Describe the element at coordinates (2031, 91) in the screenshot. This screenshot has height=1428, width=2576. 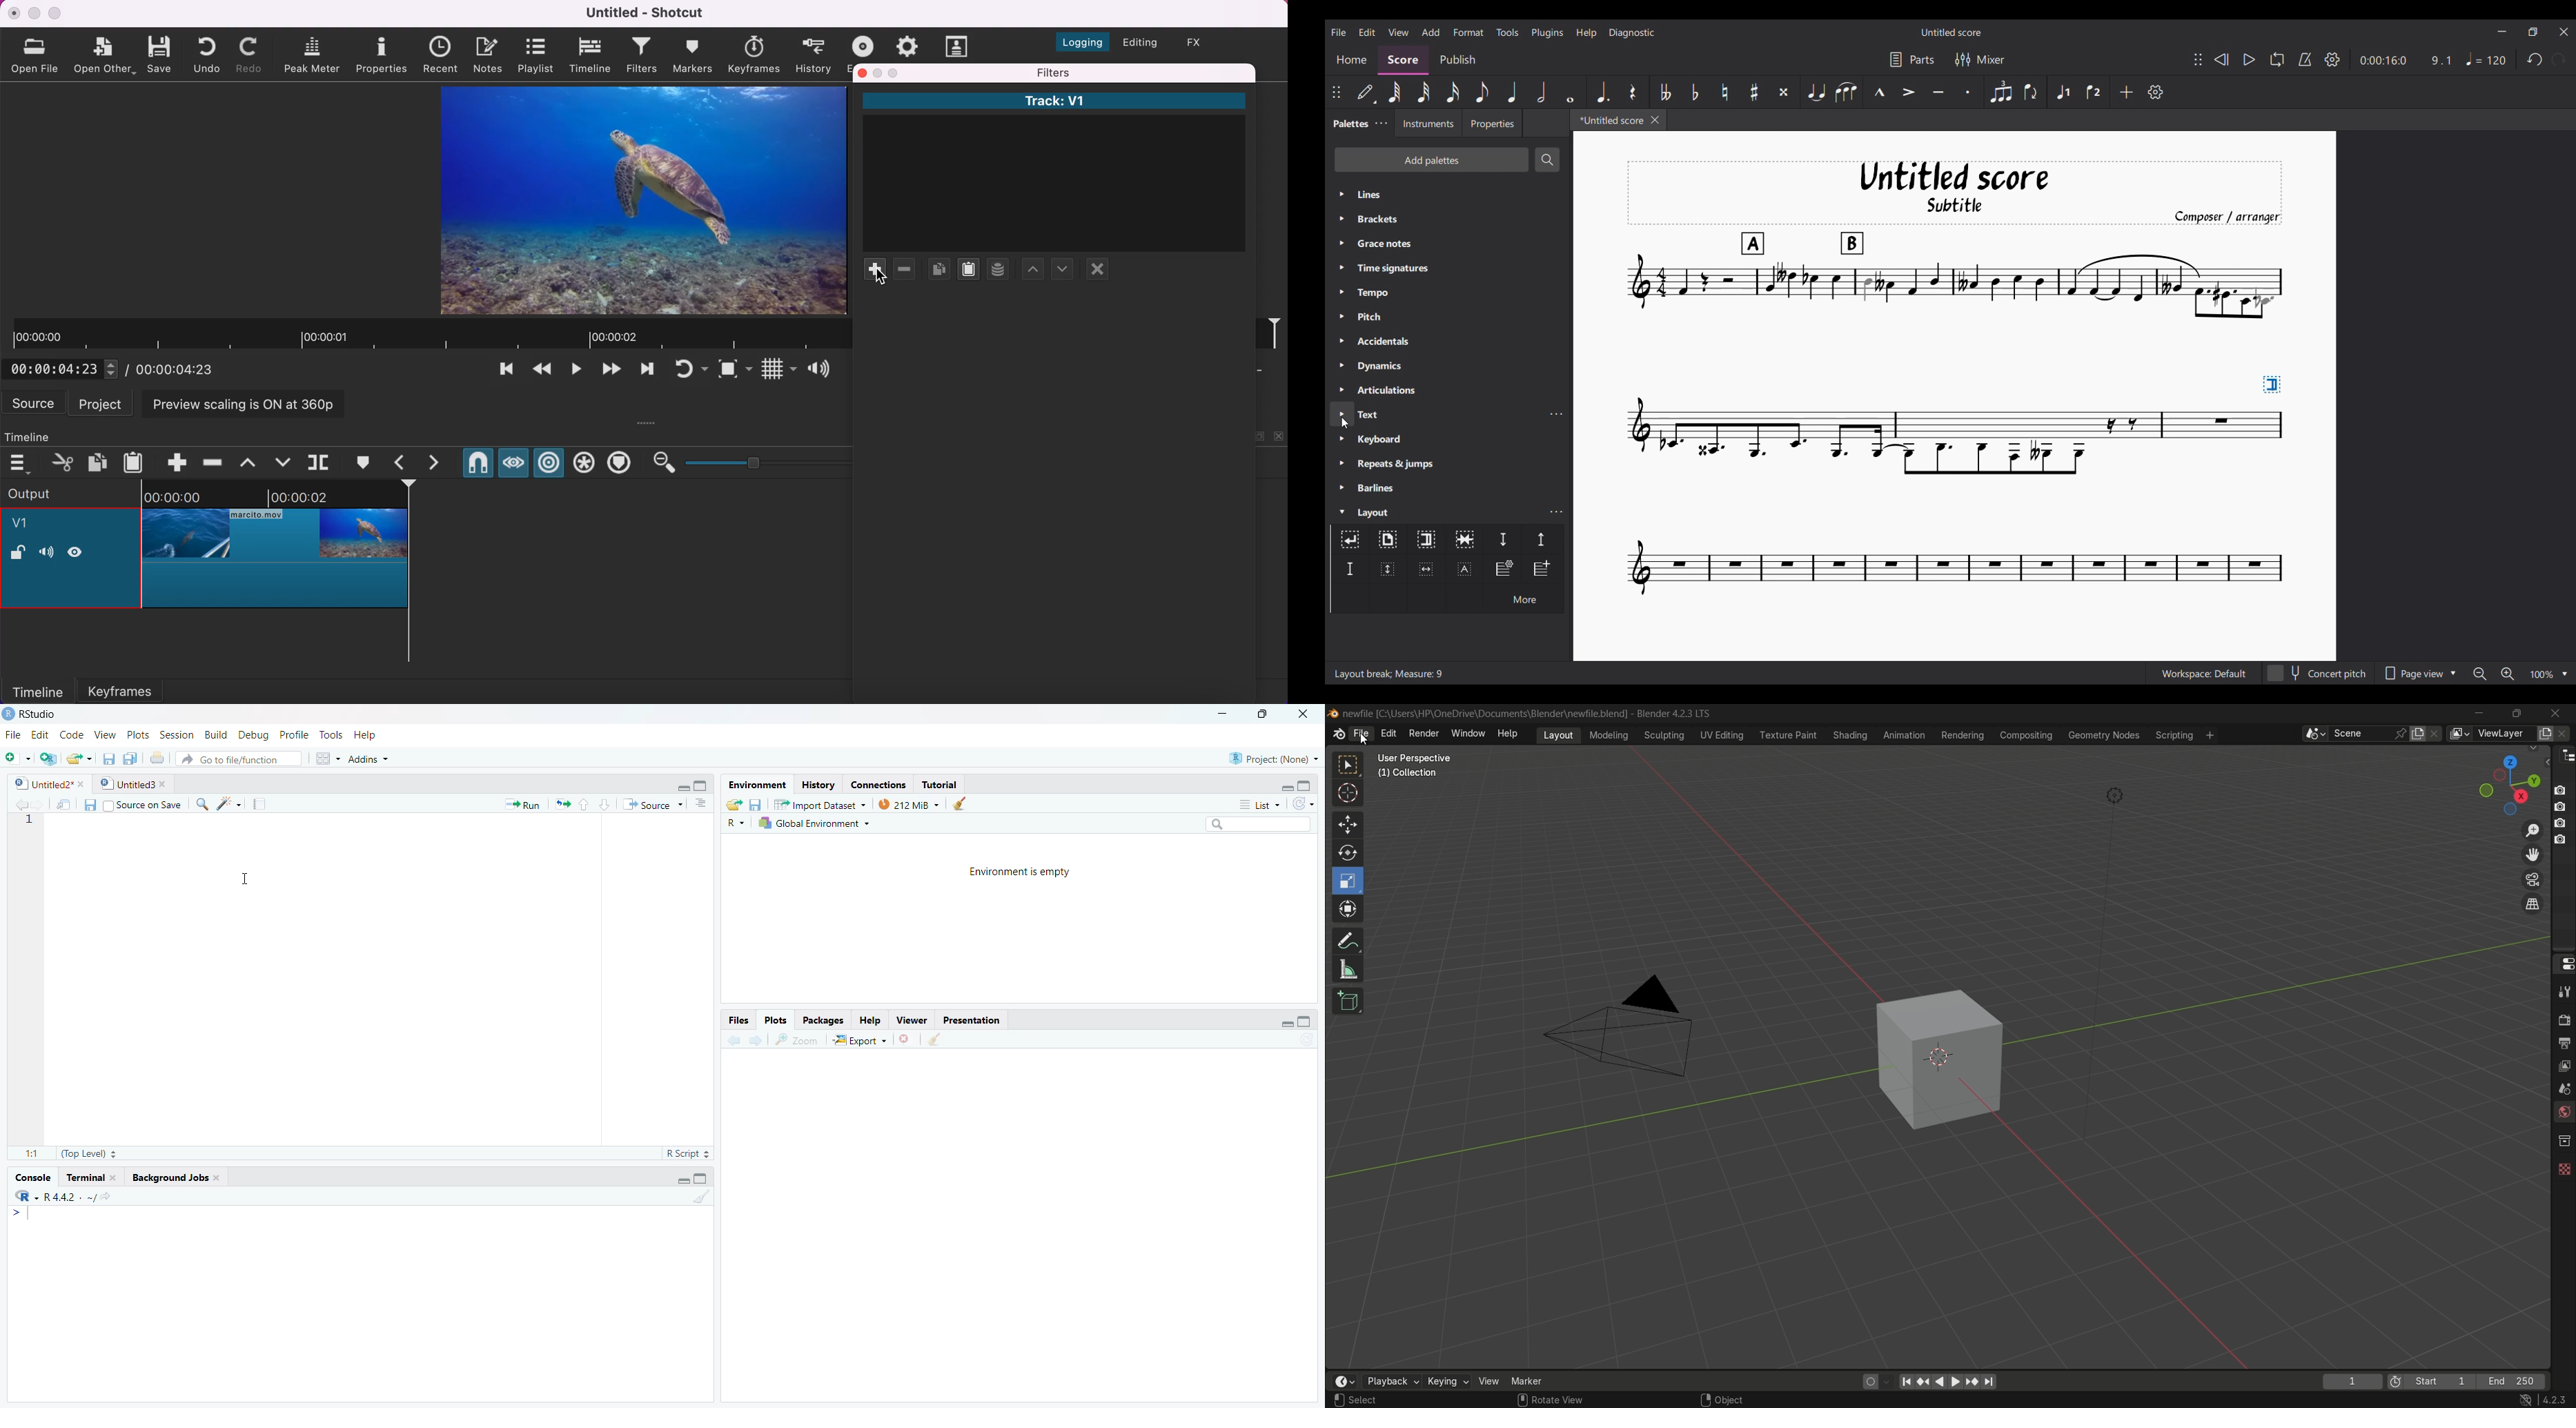
I see `Flip direction` at that location.